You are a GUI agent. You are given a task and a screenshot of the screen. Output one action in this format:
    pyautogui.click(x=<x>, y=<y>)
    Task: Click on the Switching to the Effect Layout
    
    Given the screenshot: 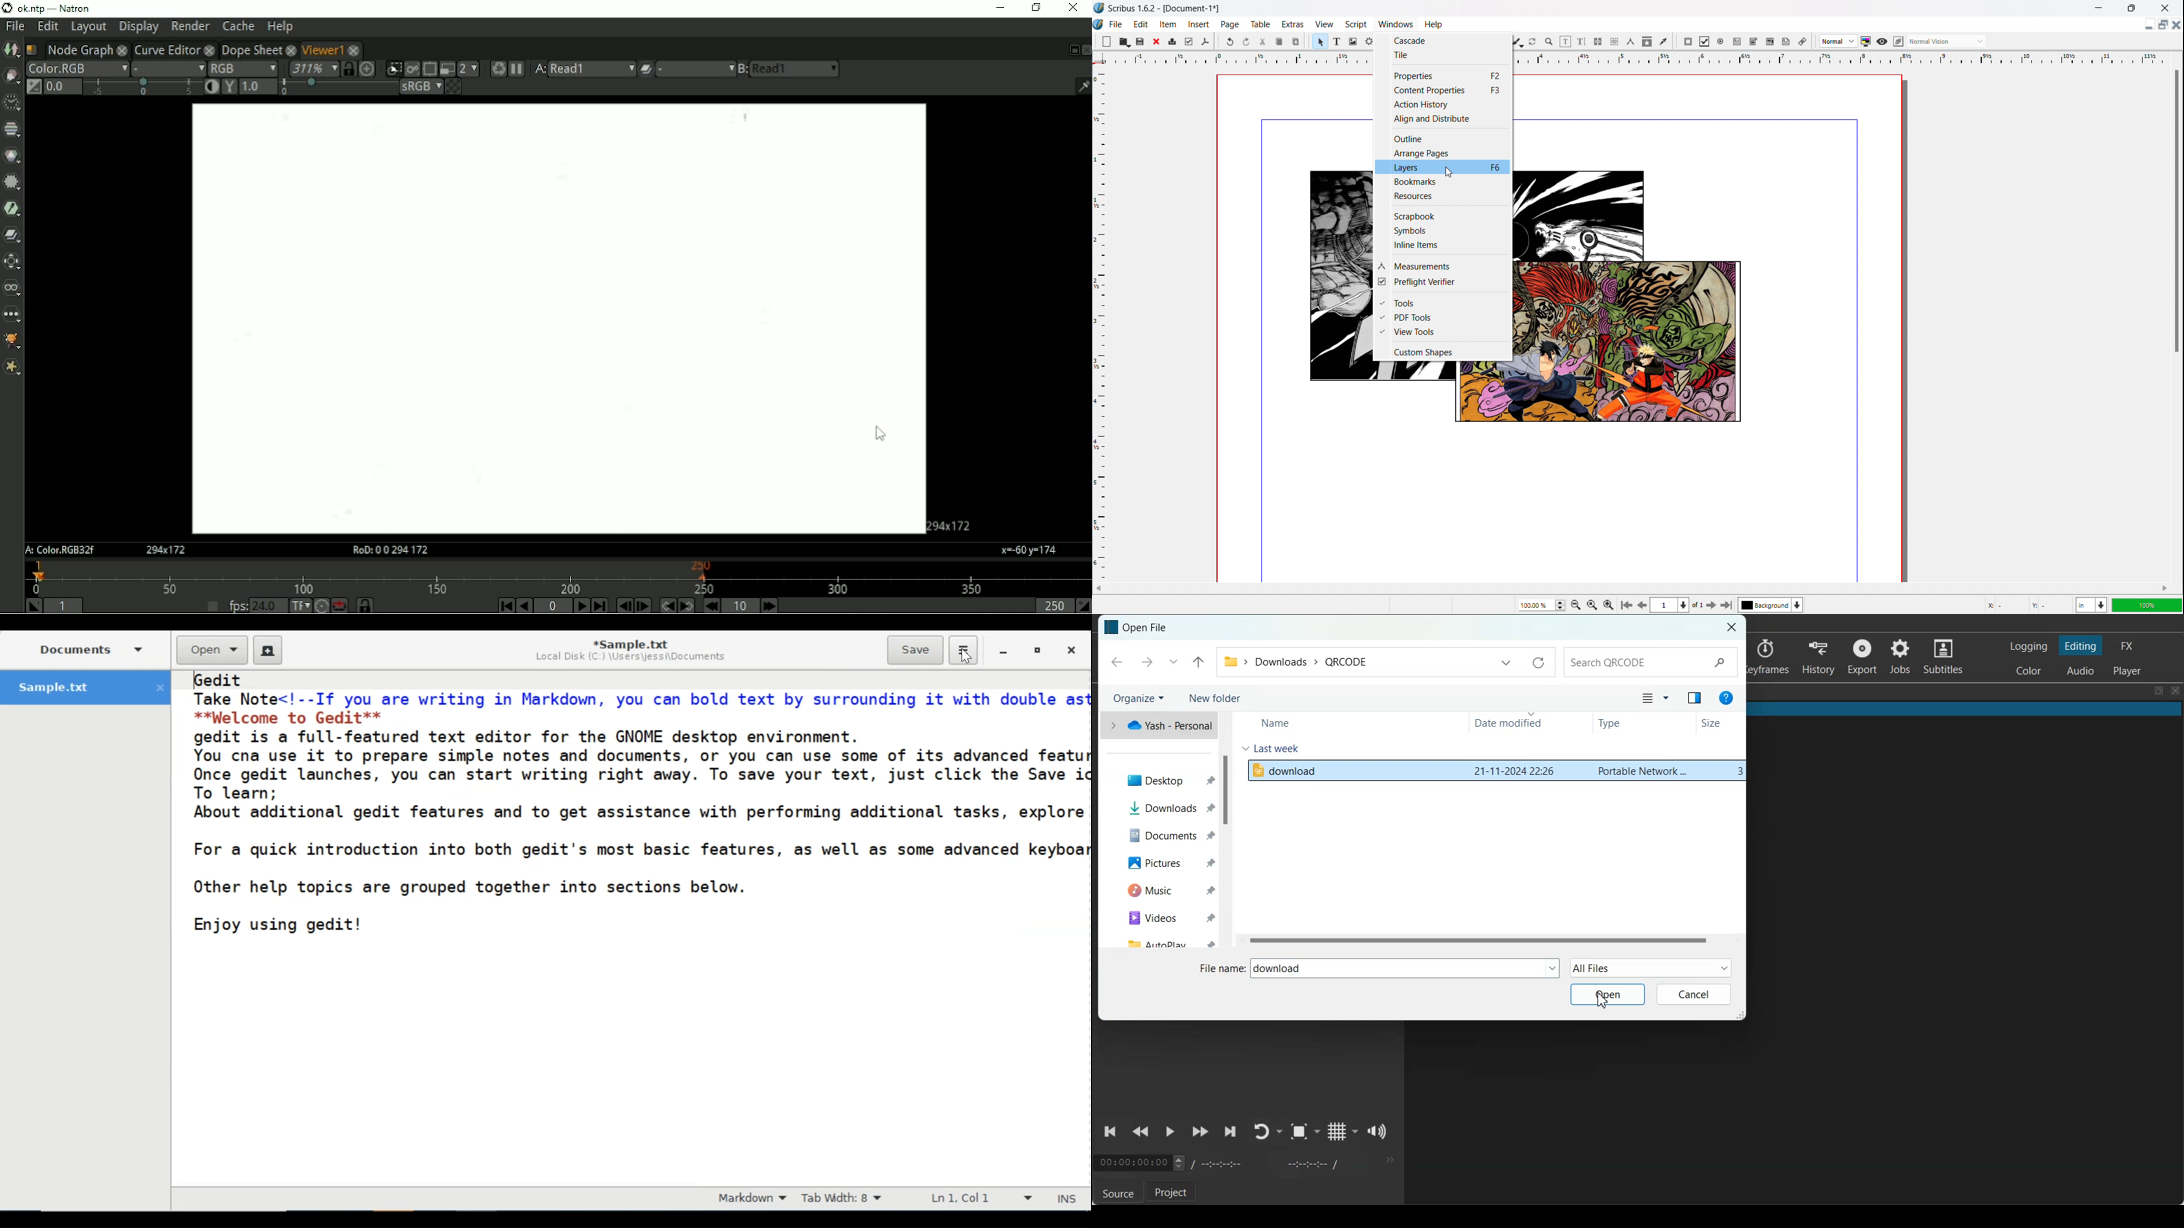 What is the action you would take?
    pyautogui.click(x=2126, y=645)
    